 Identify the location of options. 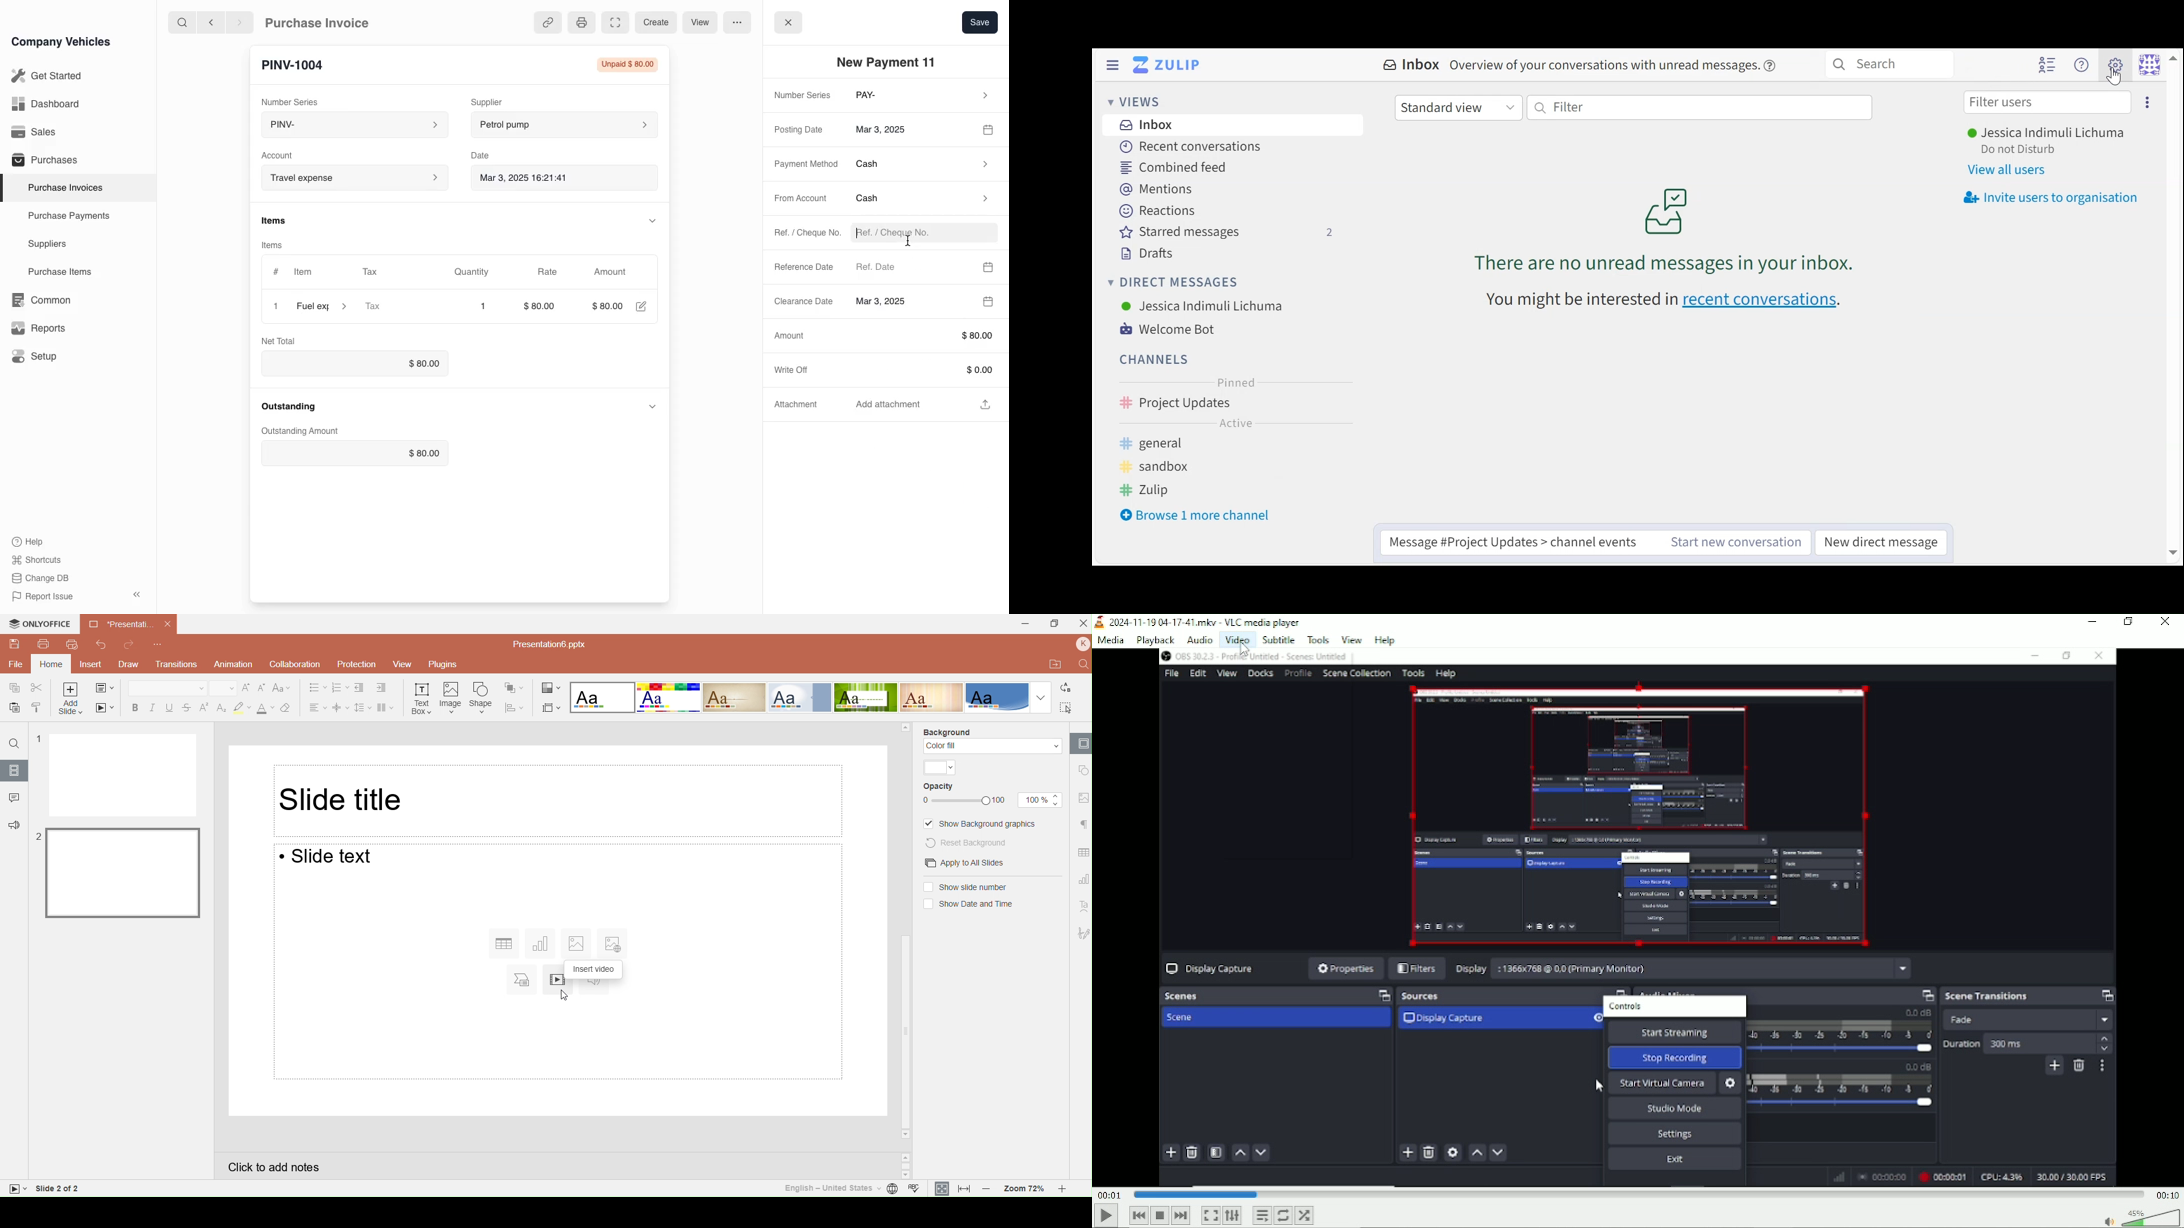
(737, 22).